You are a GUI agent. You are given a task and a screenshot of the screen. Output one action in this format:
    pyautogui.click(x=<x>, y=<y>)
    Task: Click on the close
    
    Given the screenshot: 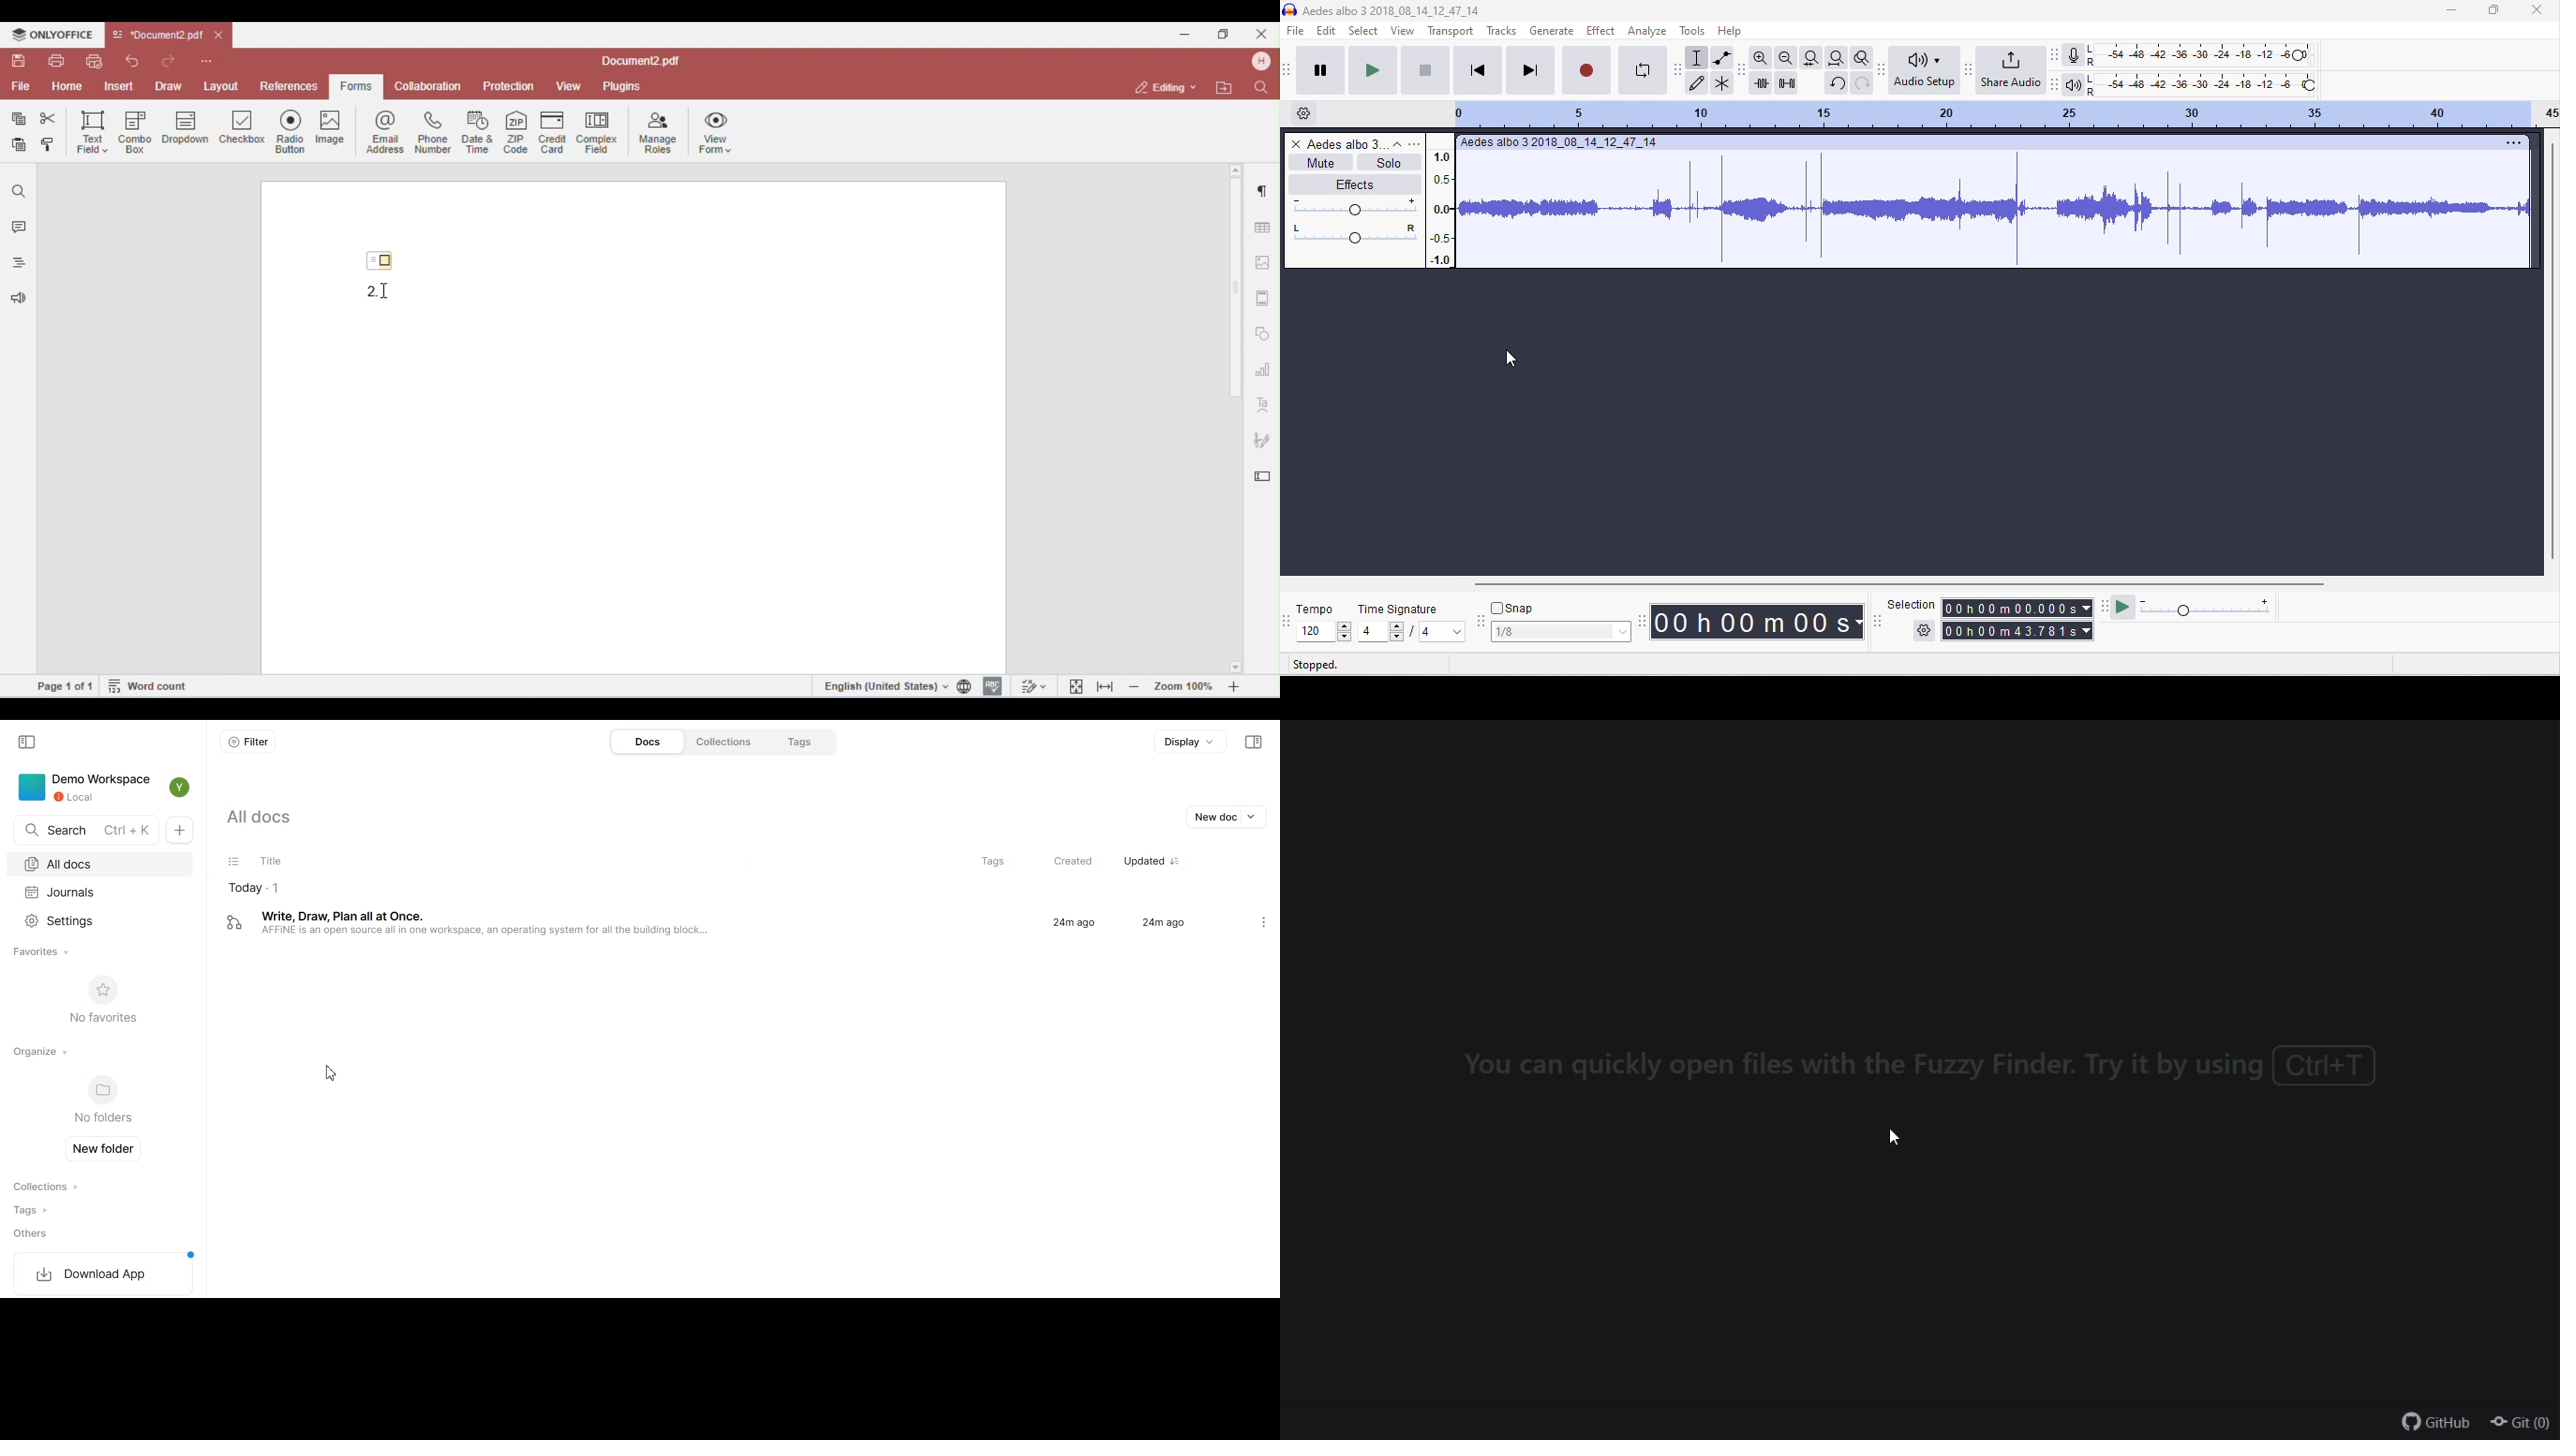 What is the action you would take?
    pyautogui.click(x=1295, y=145)
    